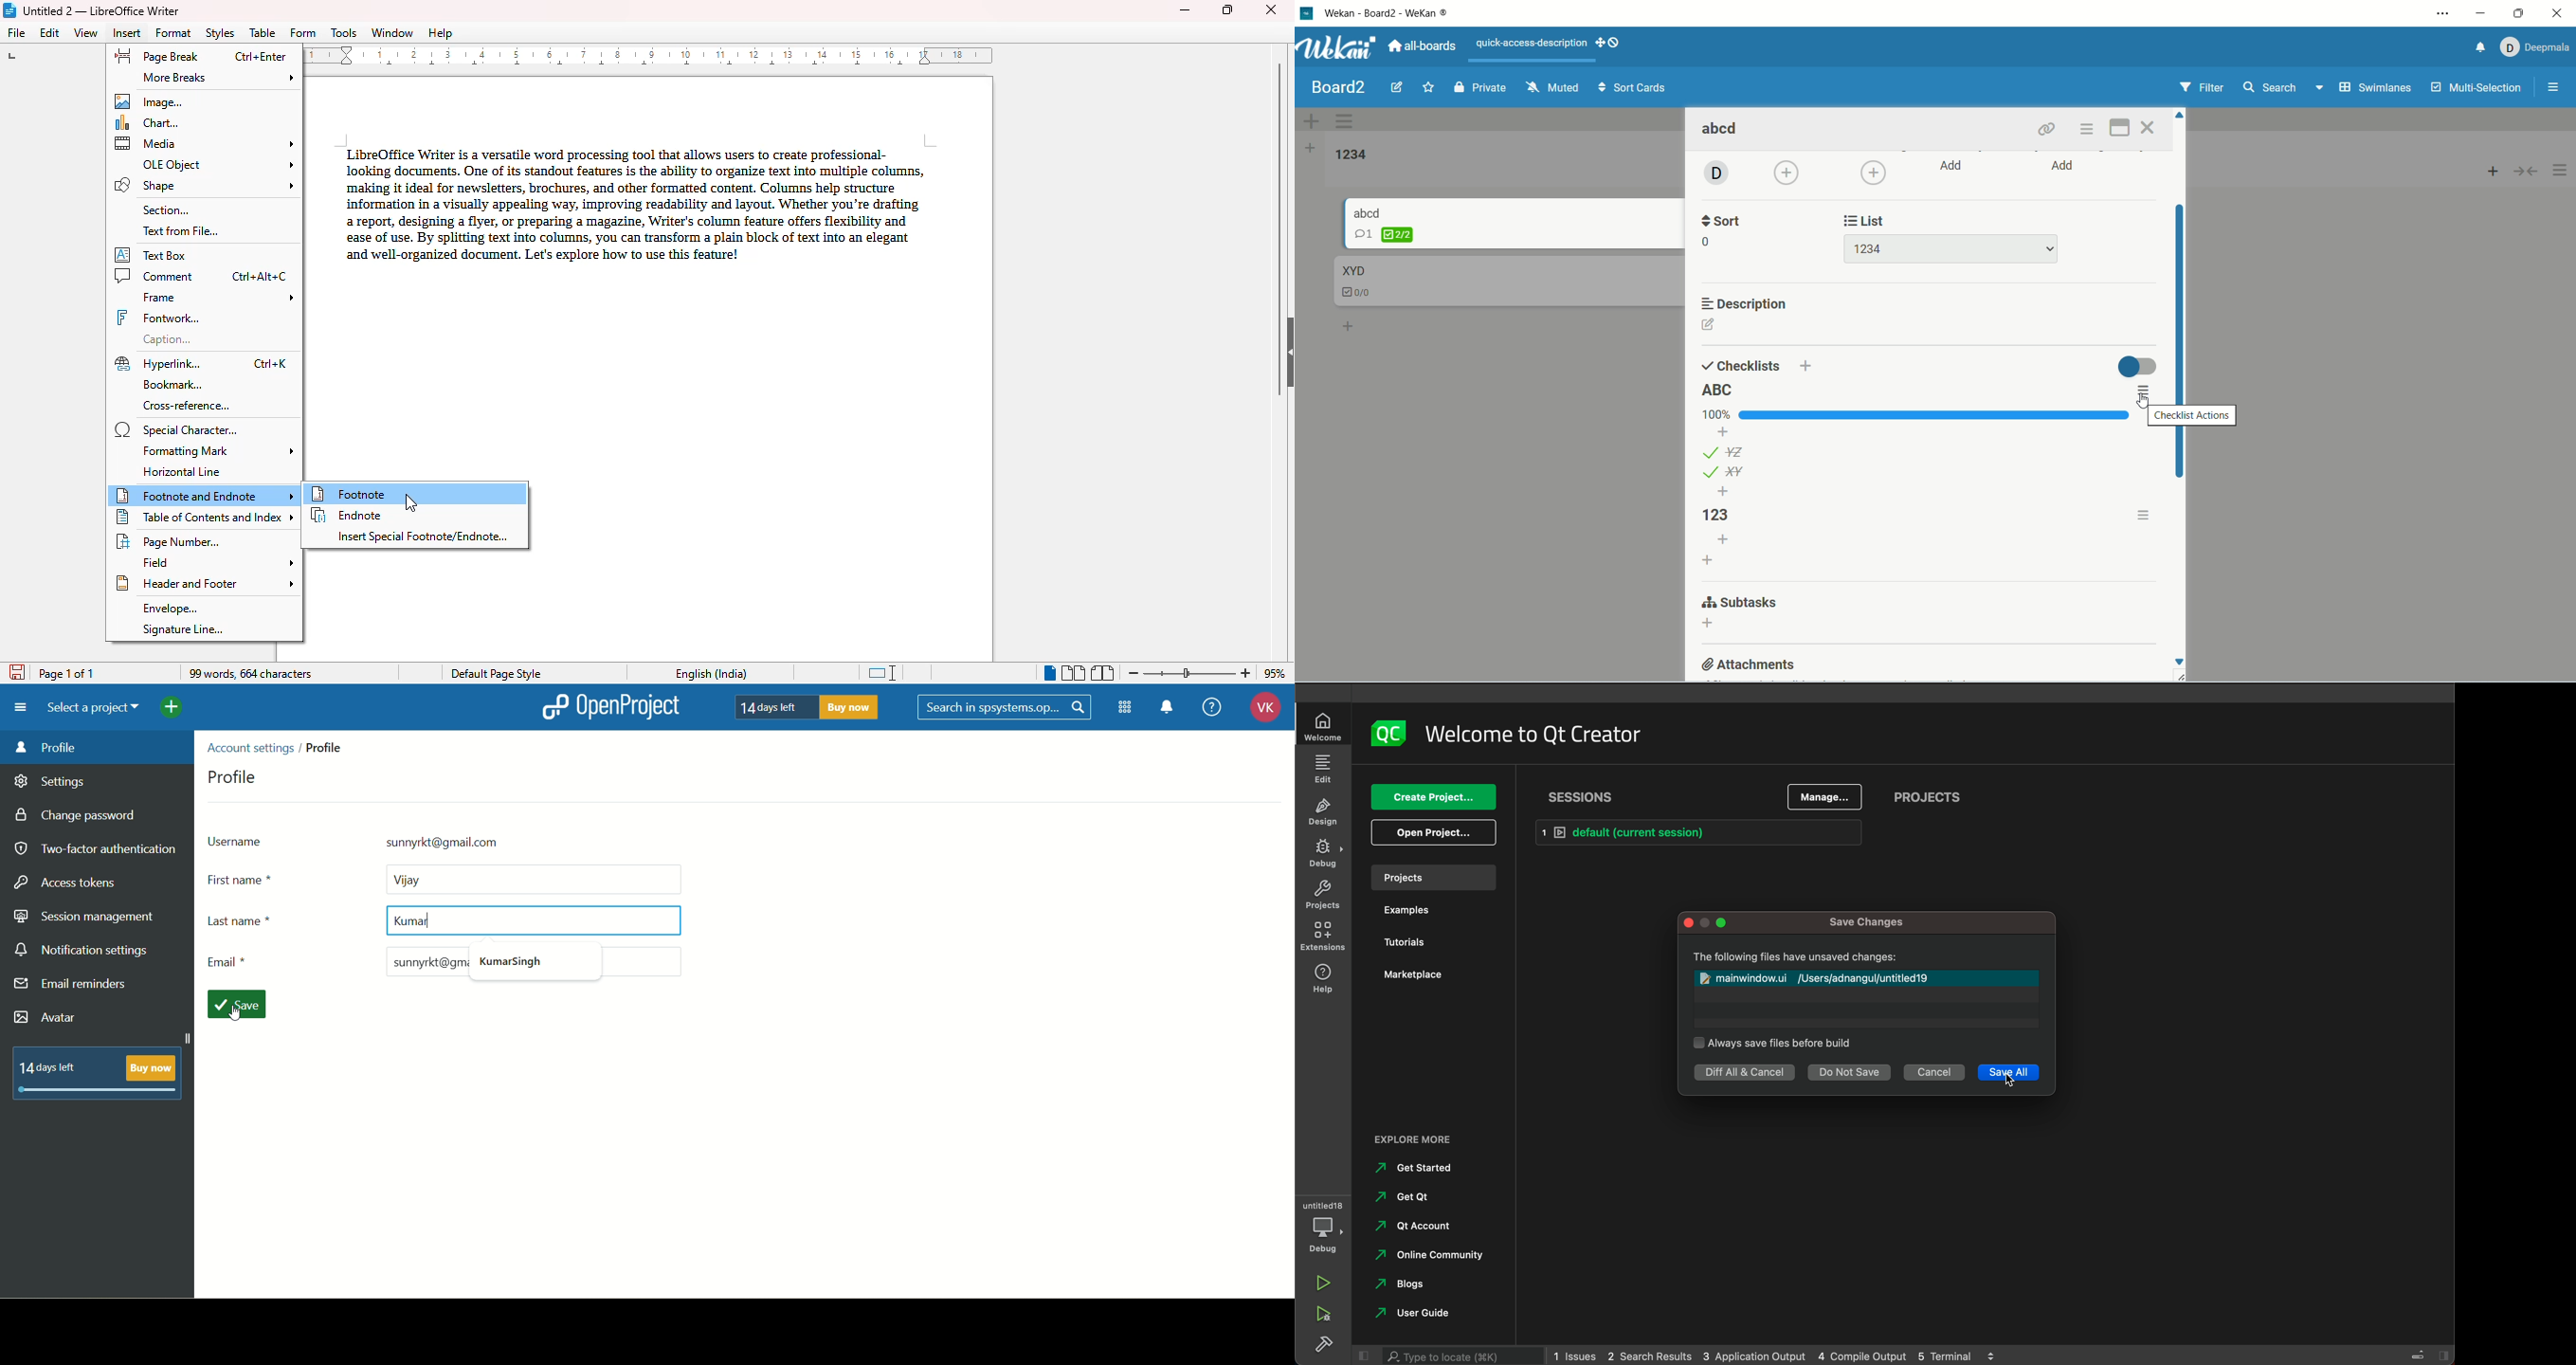 This screenshot has height=1372, width=2576. Describe the element at coordinates (1308, 118) in the screenshot. I see `add swimlane` at that location.